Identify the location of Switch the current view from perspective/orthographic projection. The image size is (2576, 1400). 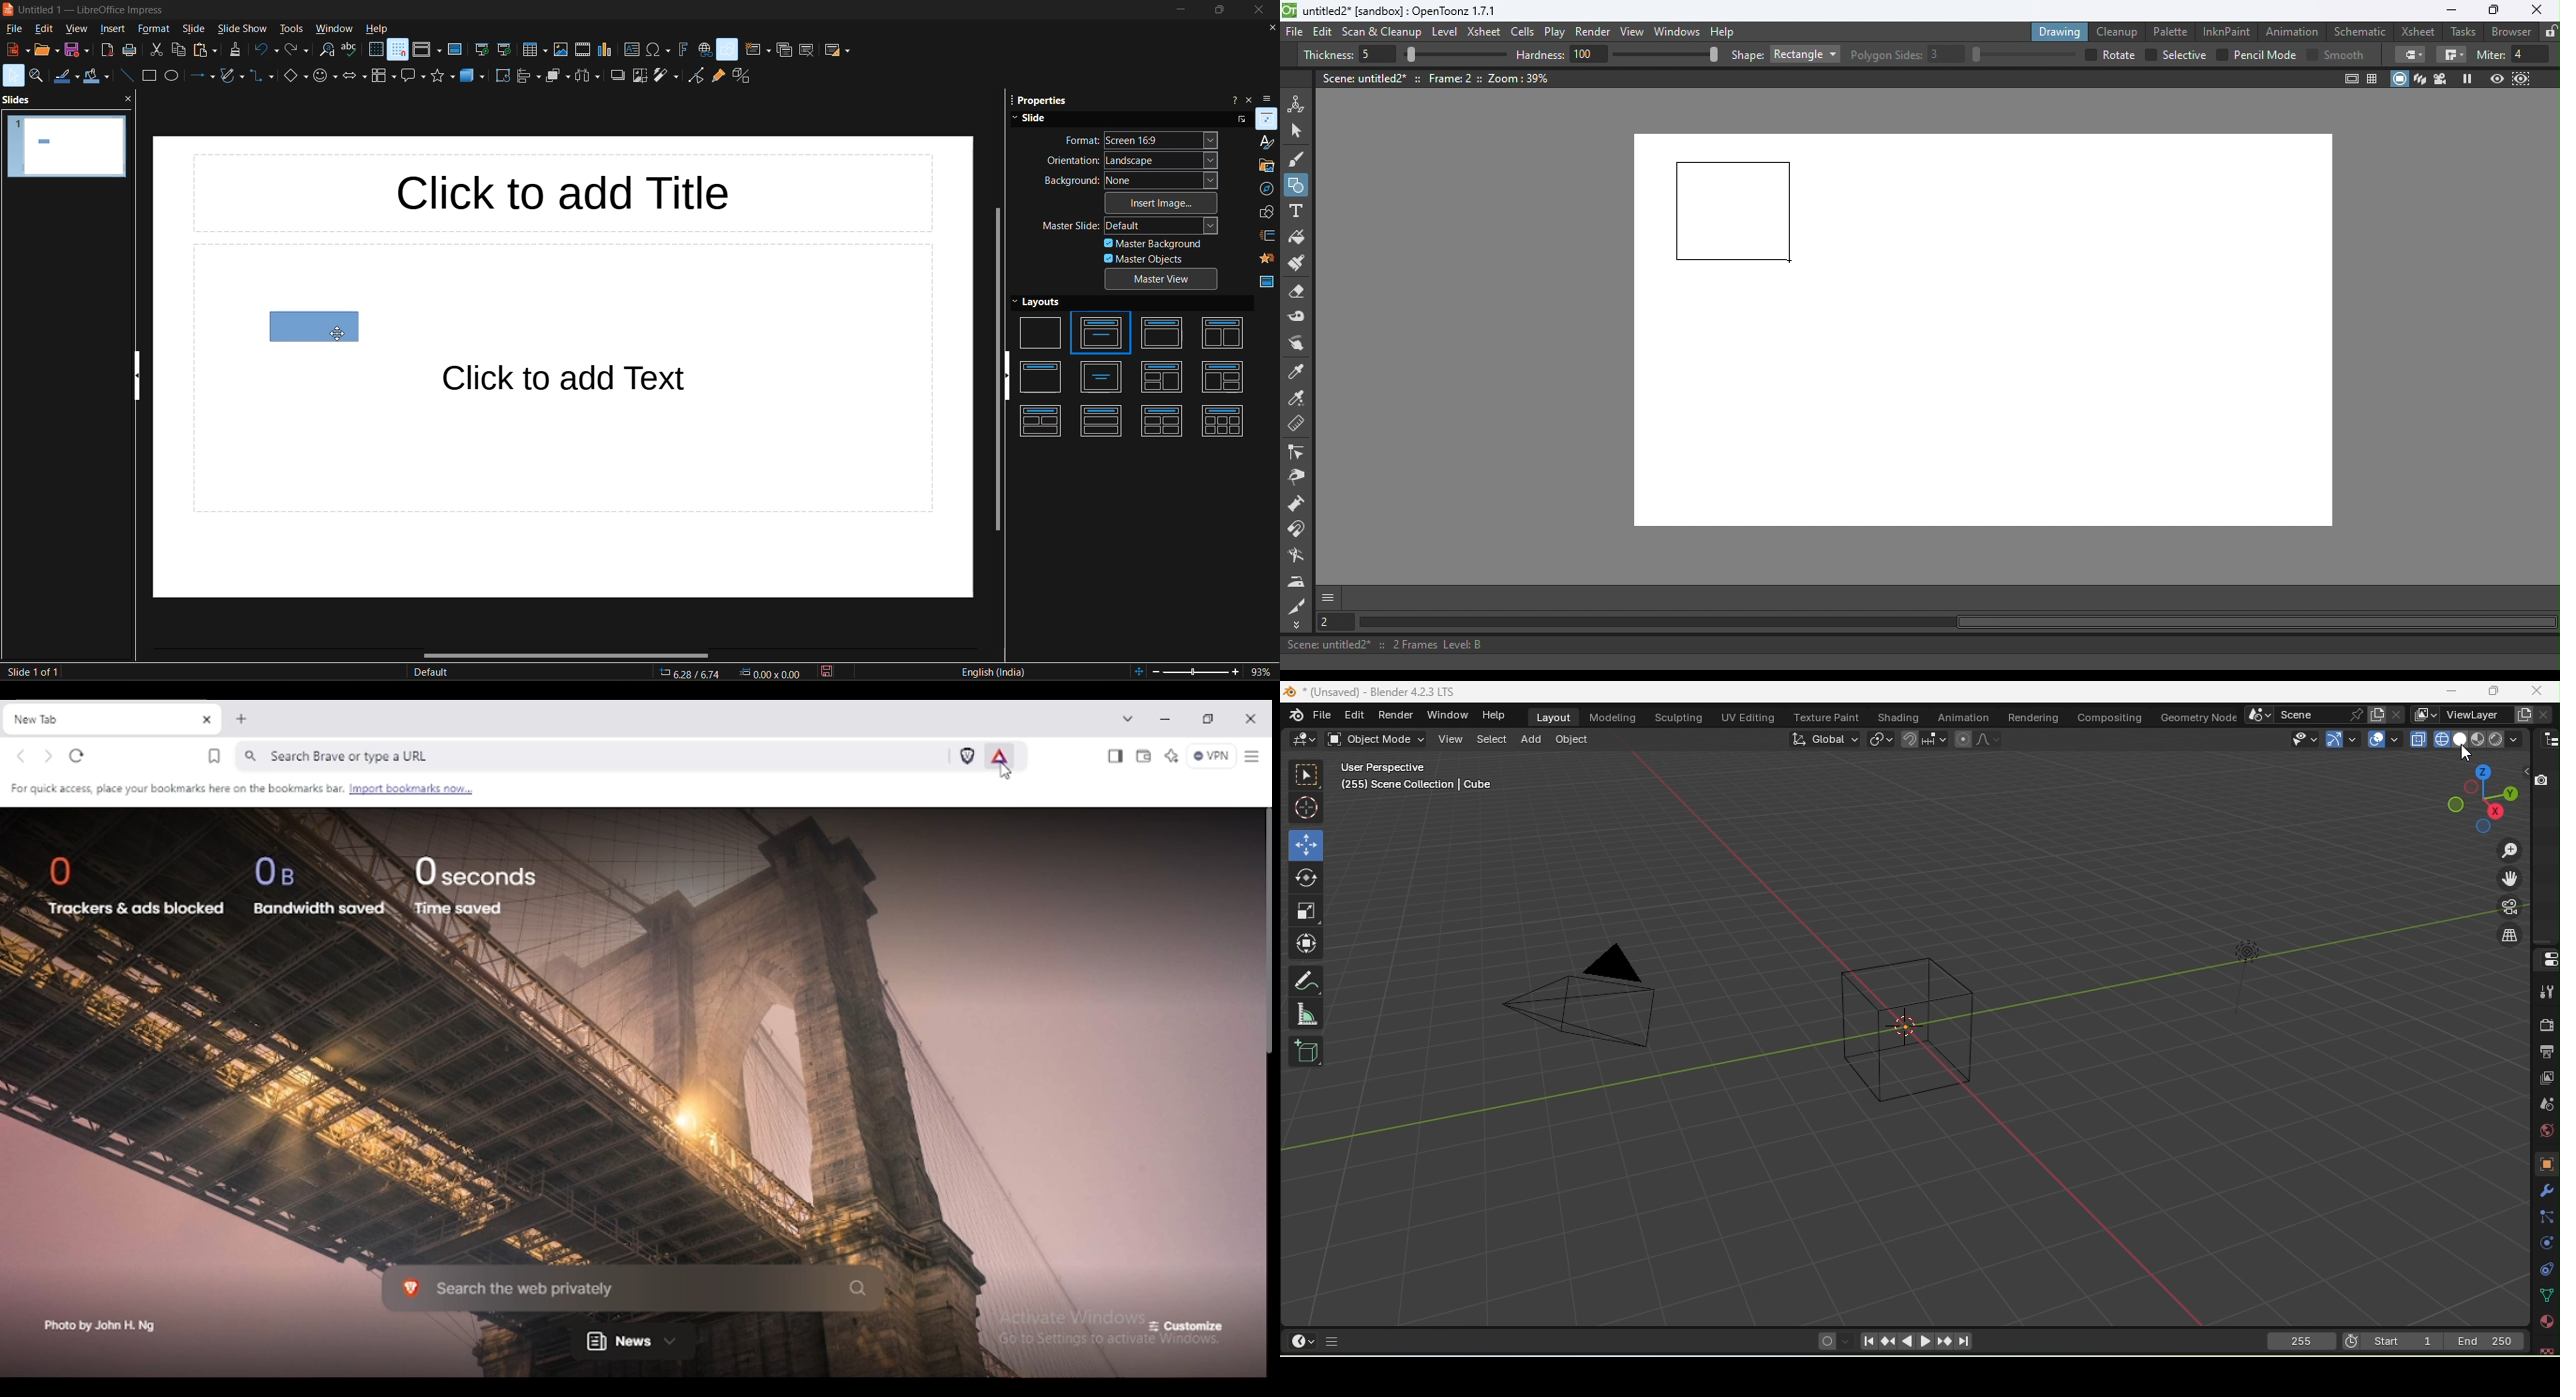
(2506, 937).